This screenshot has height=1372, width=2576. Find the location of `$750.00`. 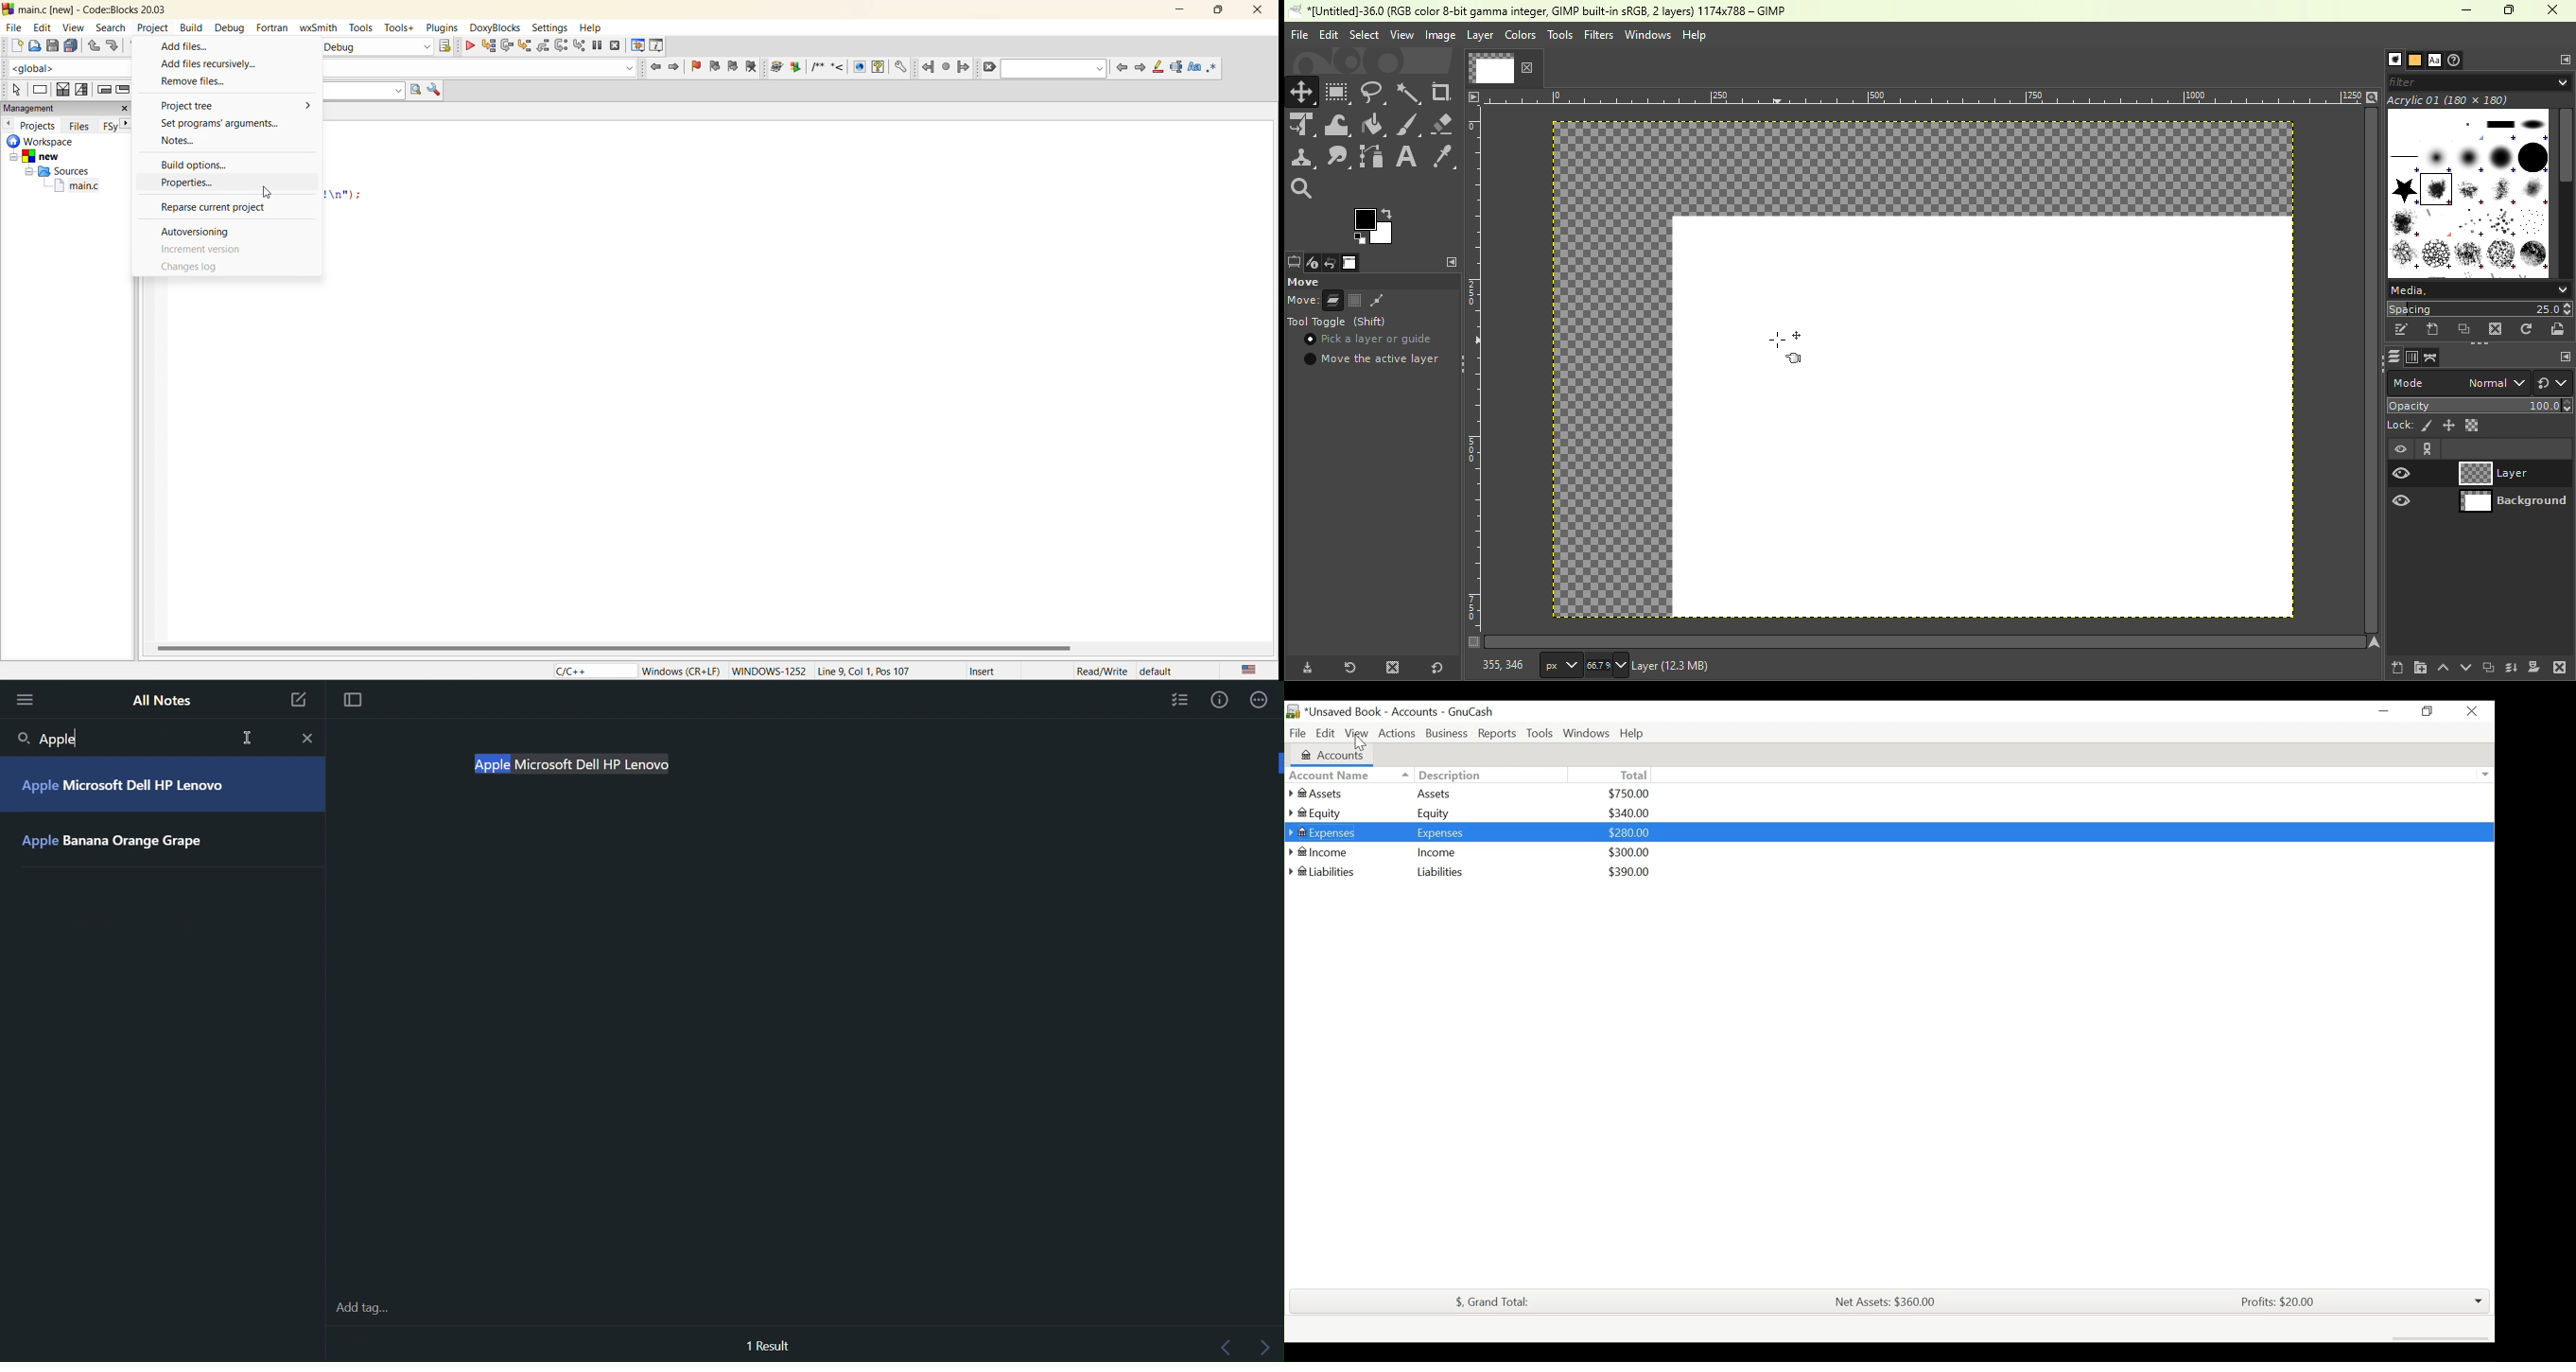

$750.00 is located at coordinates (1630, 793).